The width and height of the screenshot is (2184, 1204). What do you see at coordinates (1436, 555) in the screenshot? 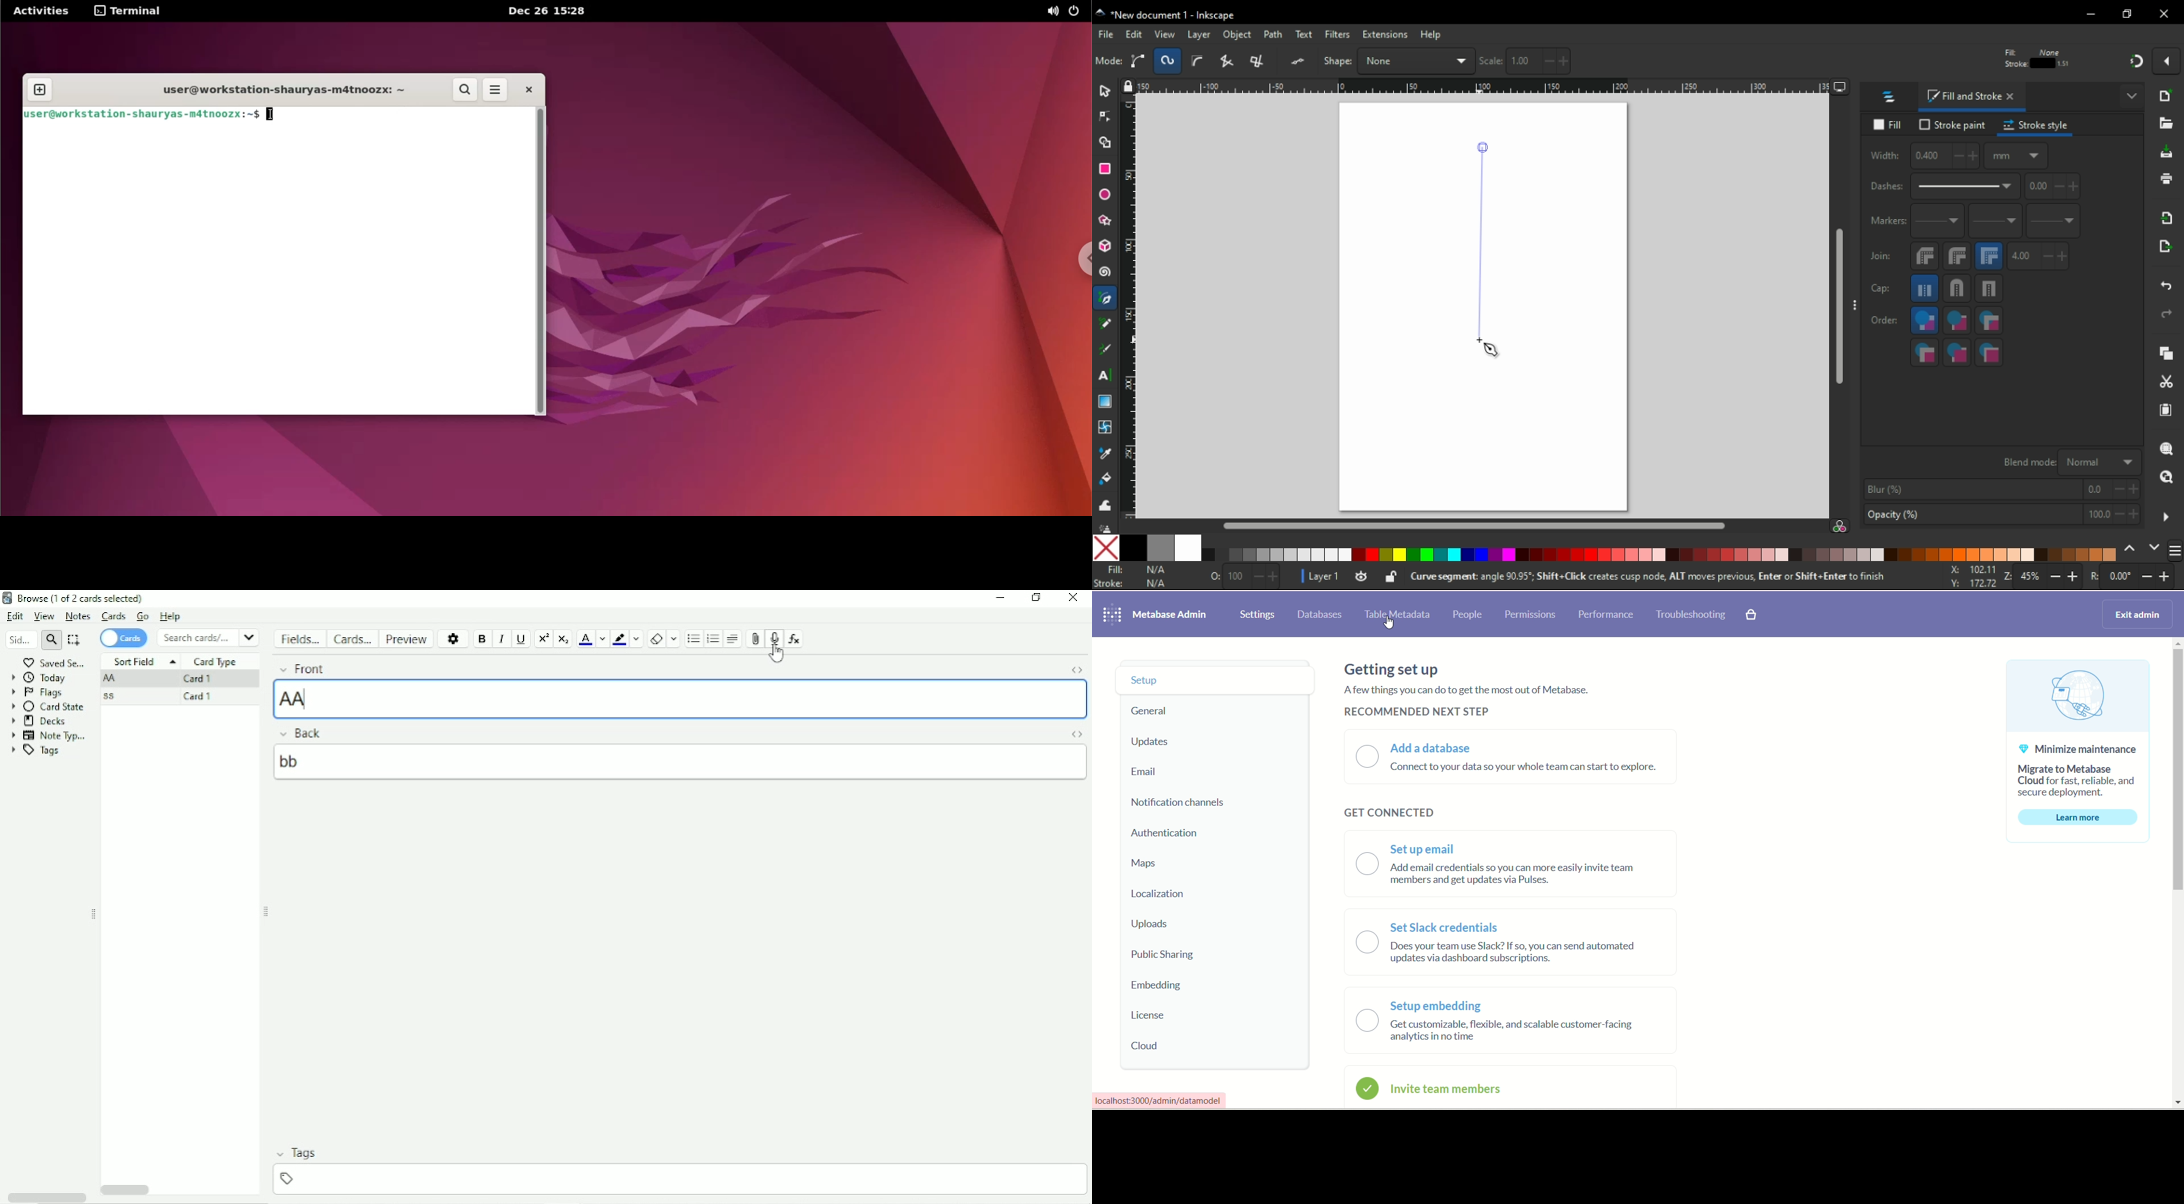
I see `color tone pallete` at bounding box center [1436, 555].